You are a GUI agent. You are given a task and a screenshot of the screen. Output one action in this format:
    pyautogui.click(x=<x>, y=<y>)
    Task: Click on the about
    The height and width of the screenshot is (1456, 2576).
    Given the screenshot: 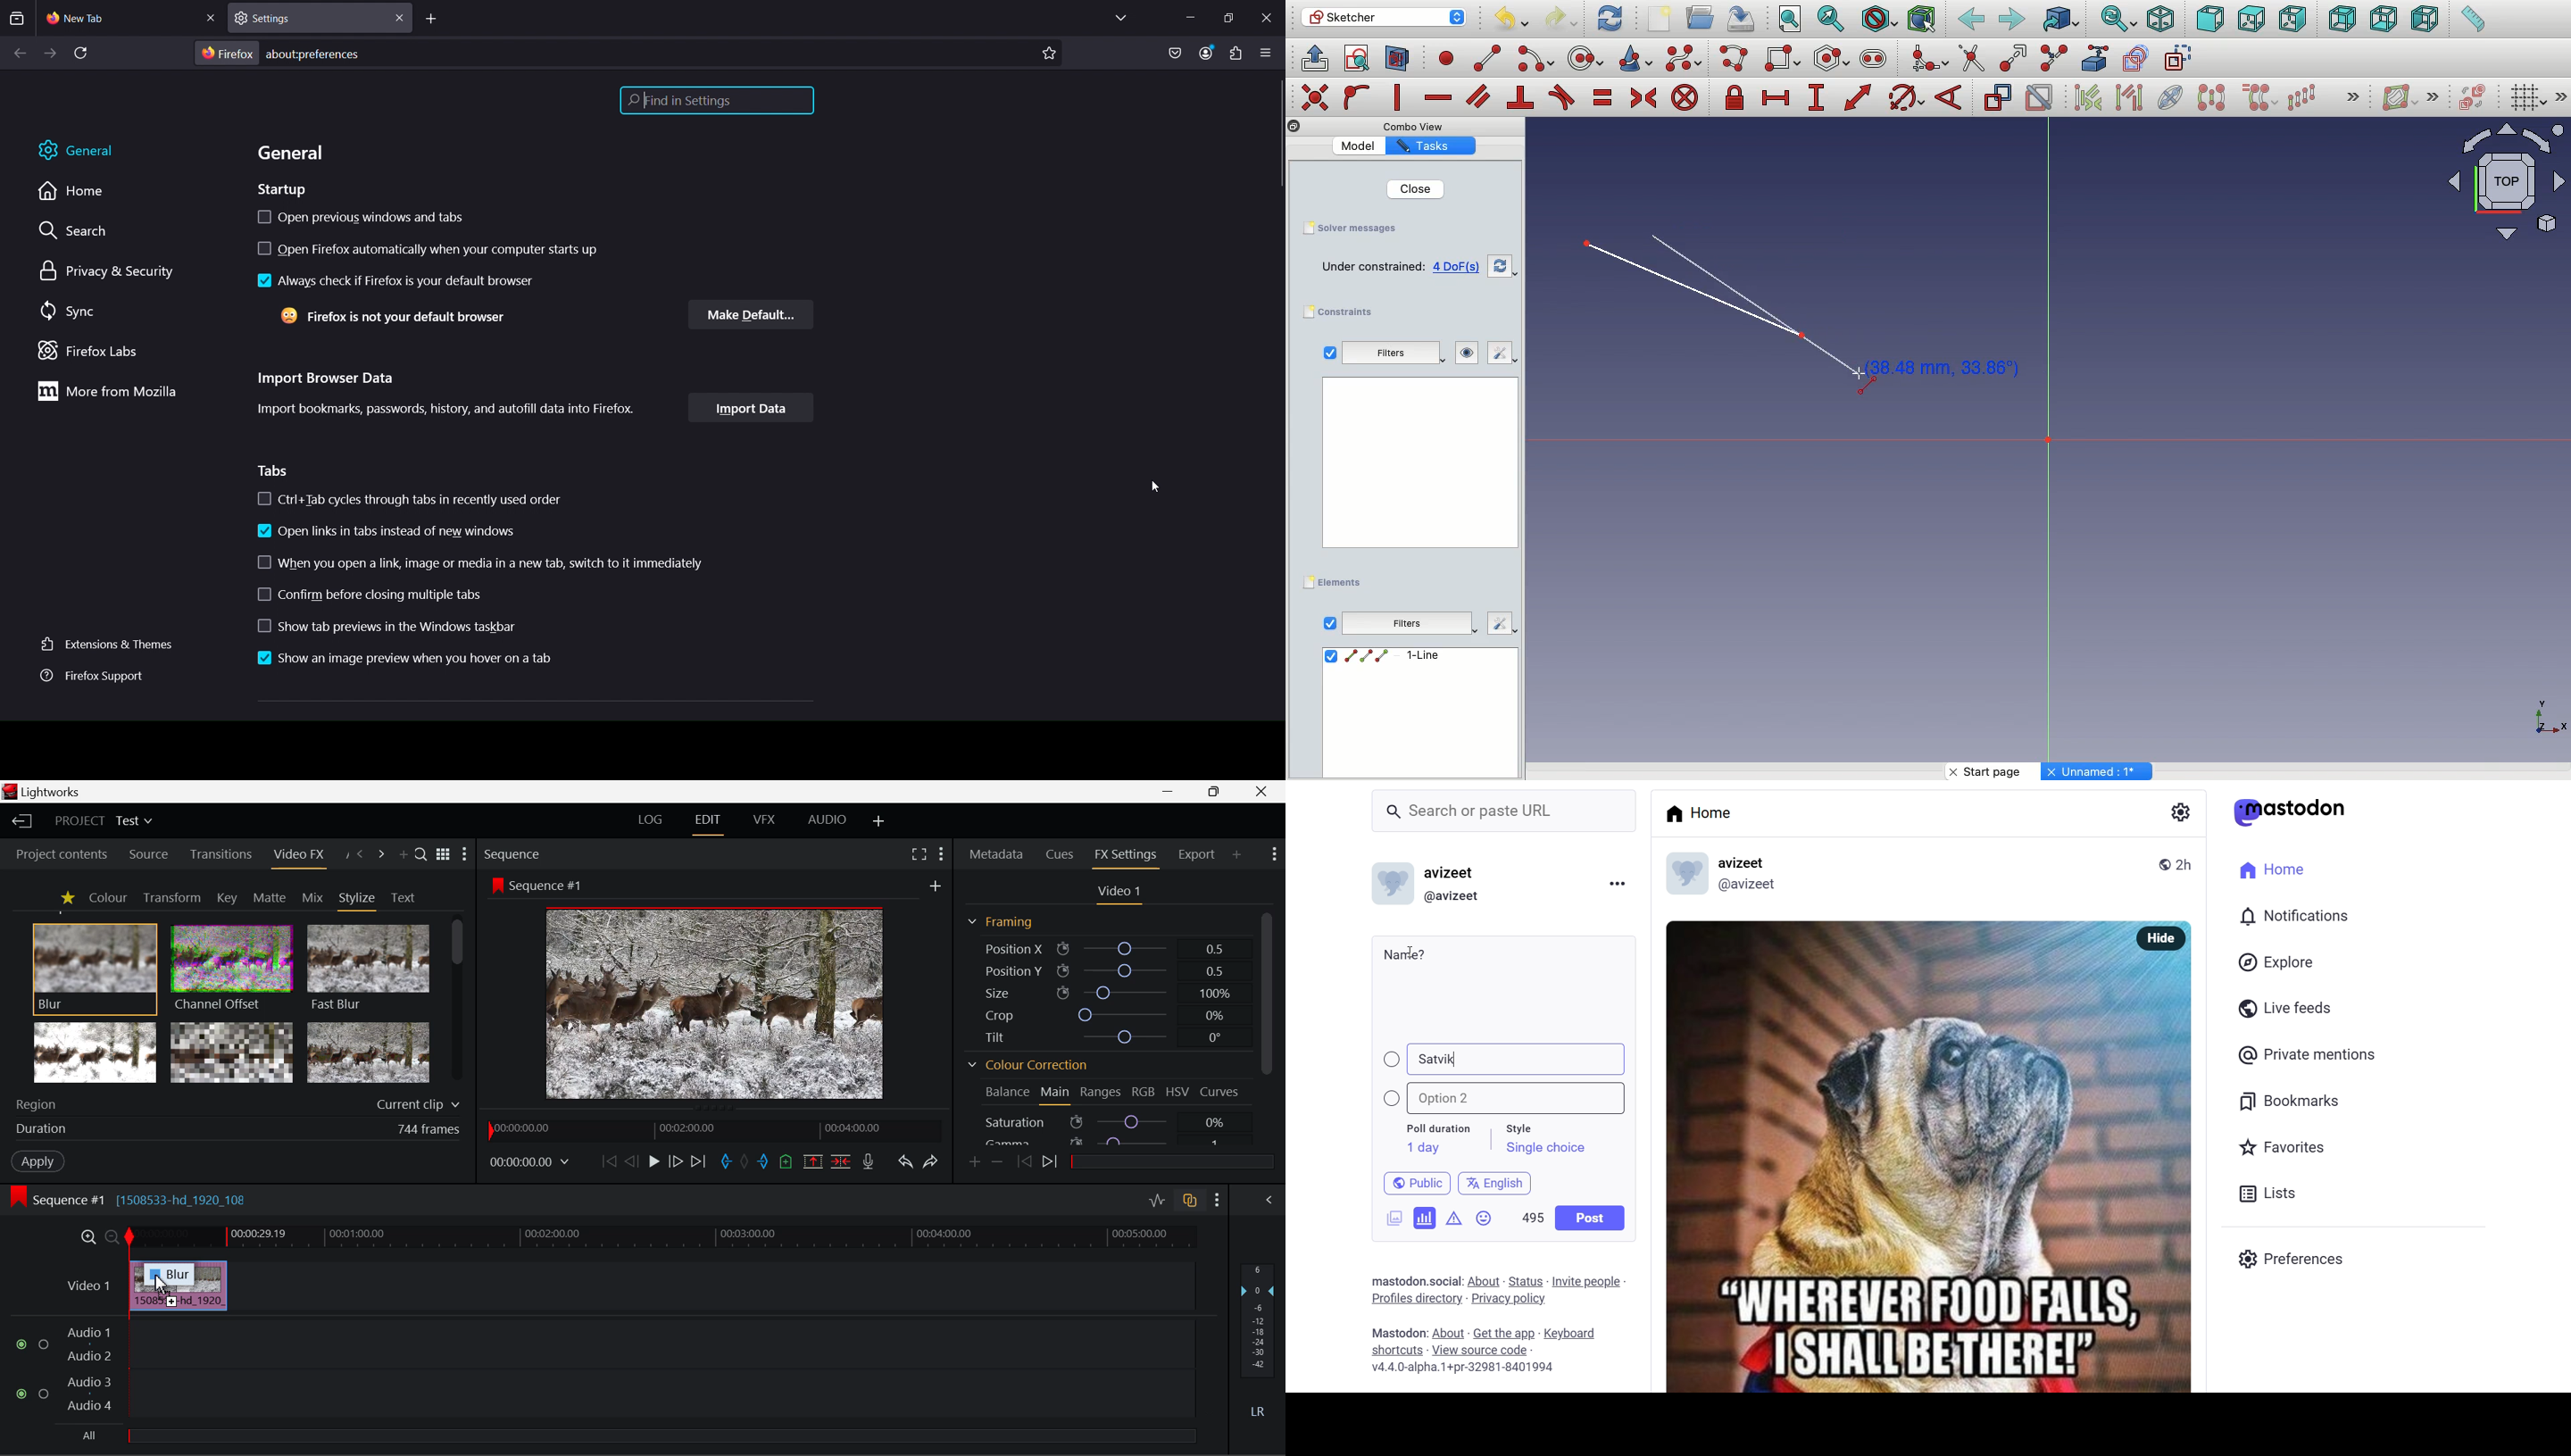 What is the action you would take?
    pyautogui.click(x=1482, y=1282)
    